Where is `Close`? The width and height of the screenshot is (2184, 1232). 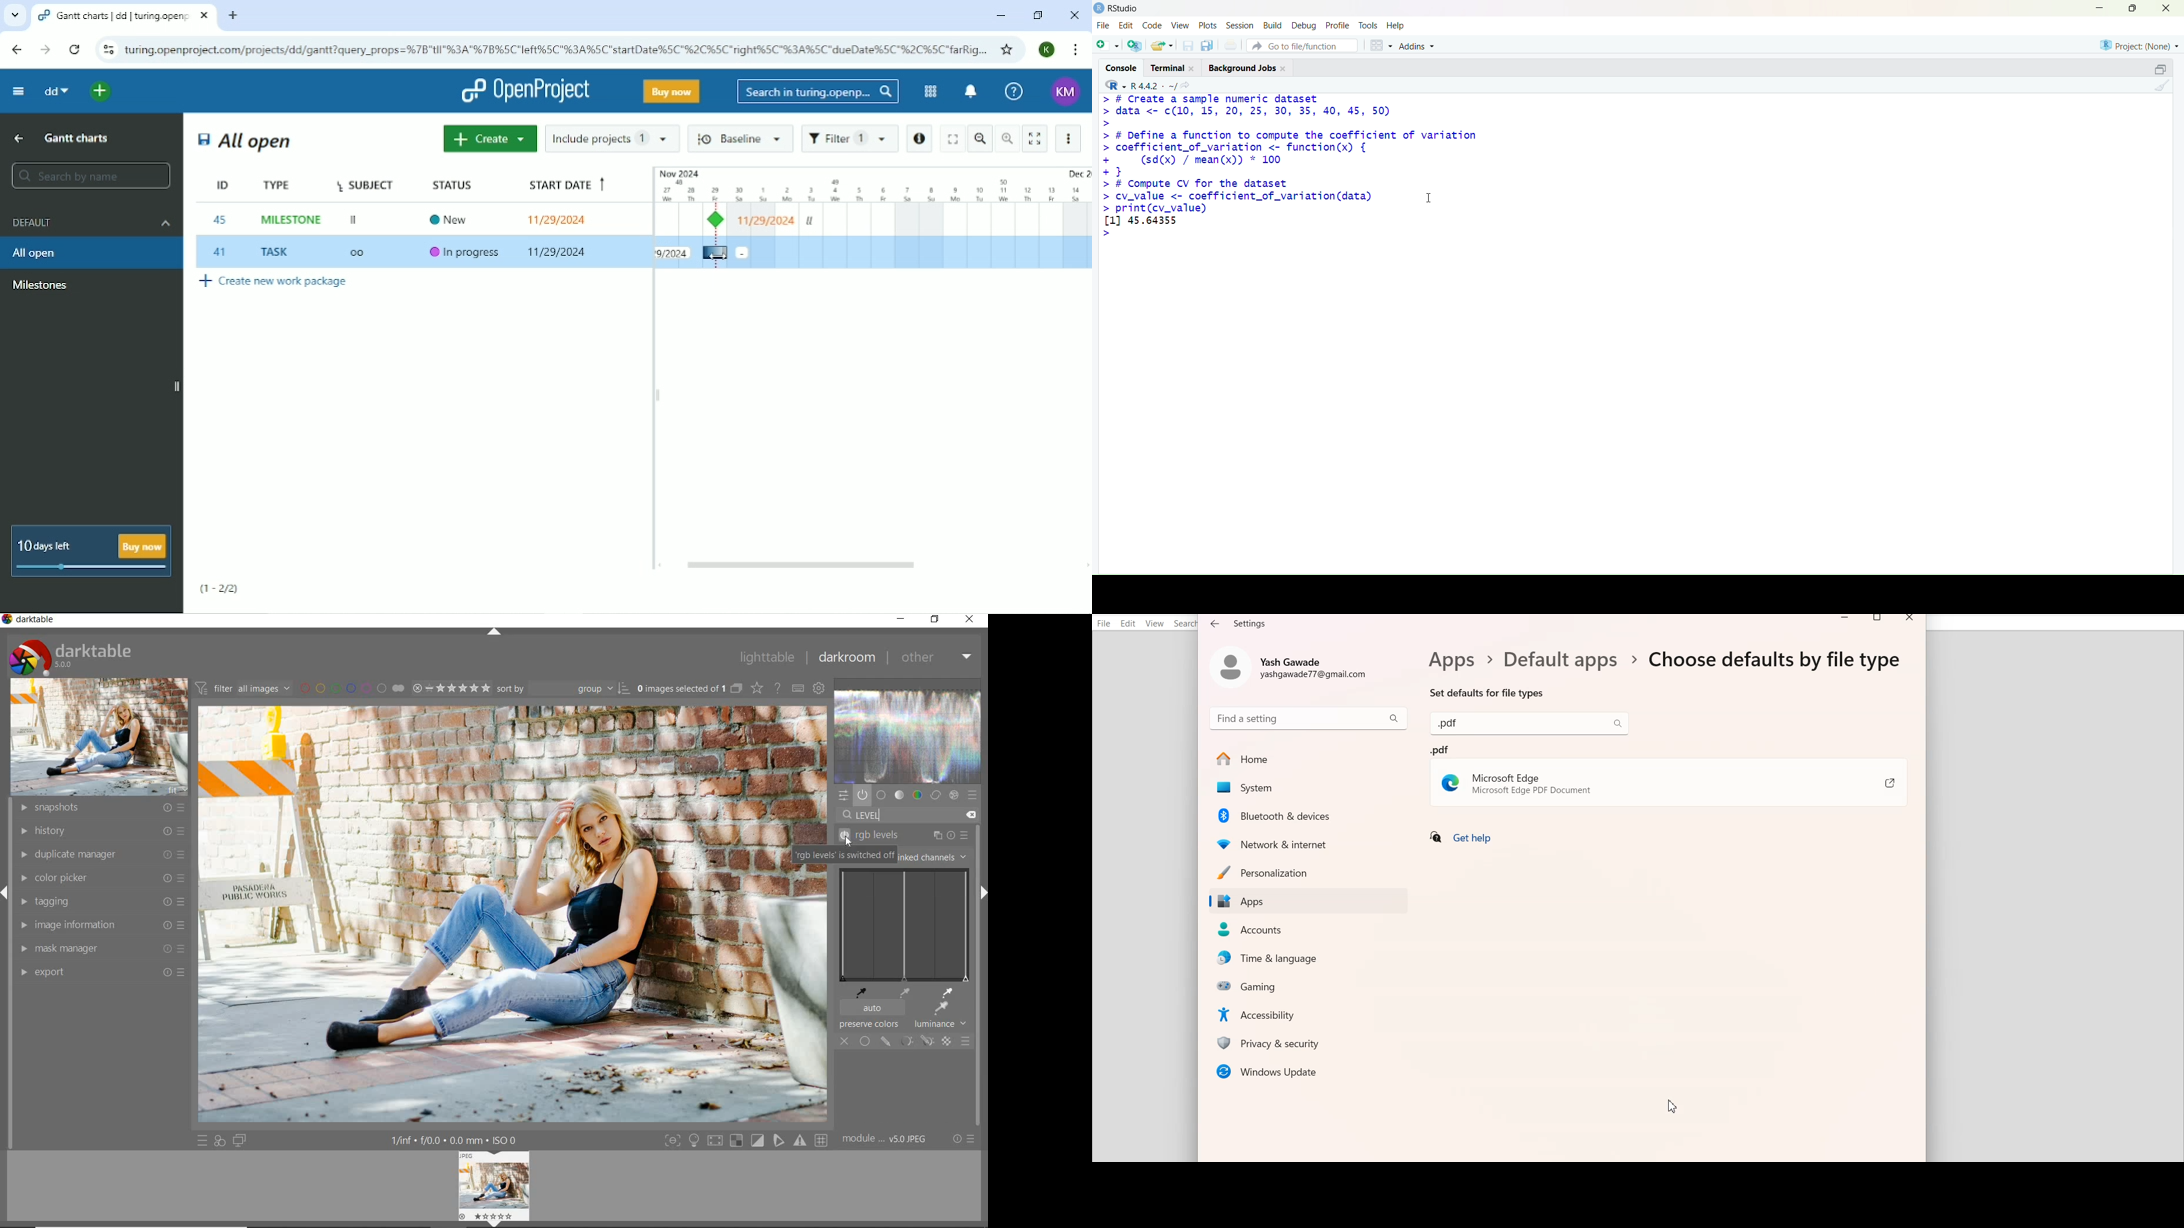
Close is located at coordinates (1909, 620).